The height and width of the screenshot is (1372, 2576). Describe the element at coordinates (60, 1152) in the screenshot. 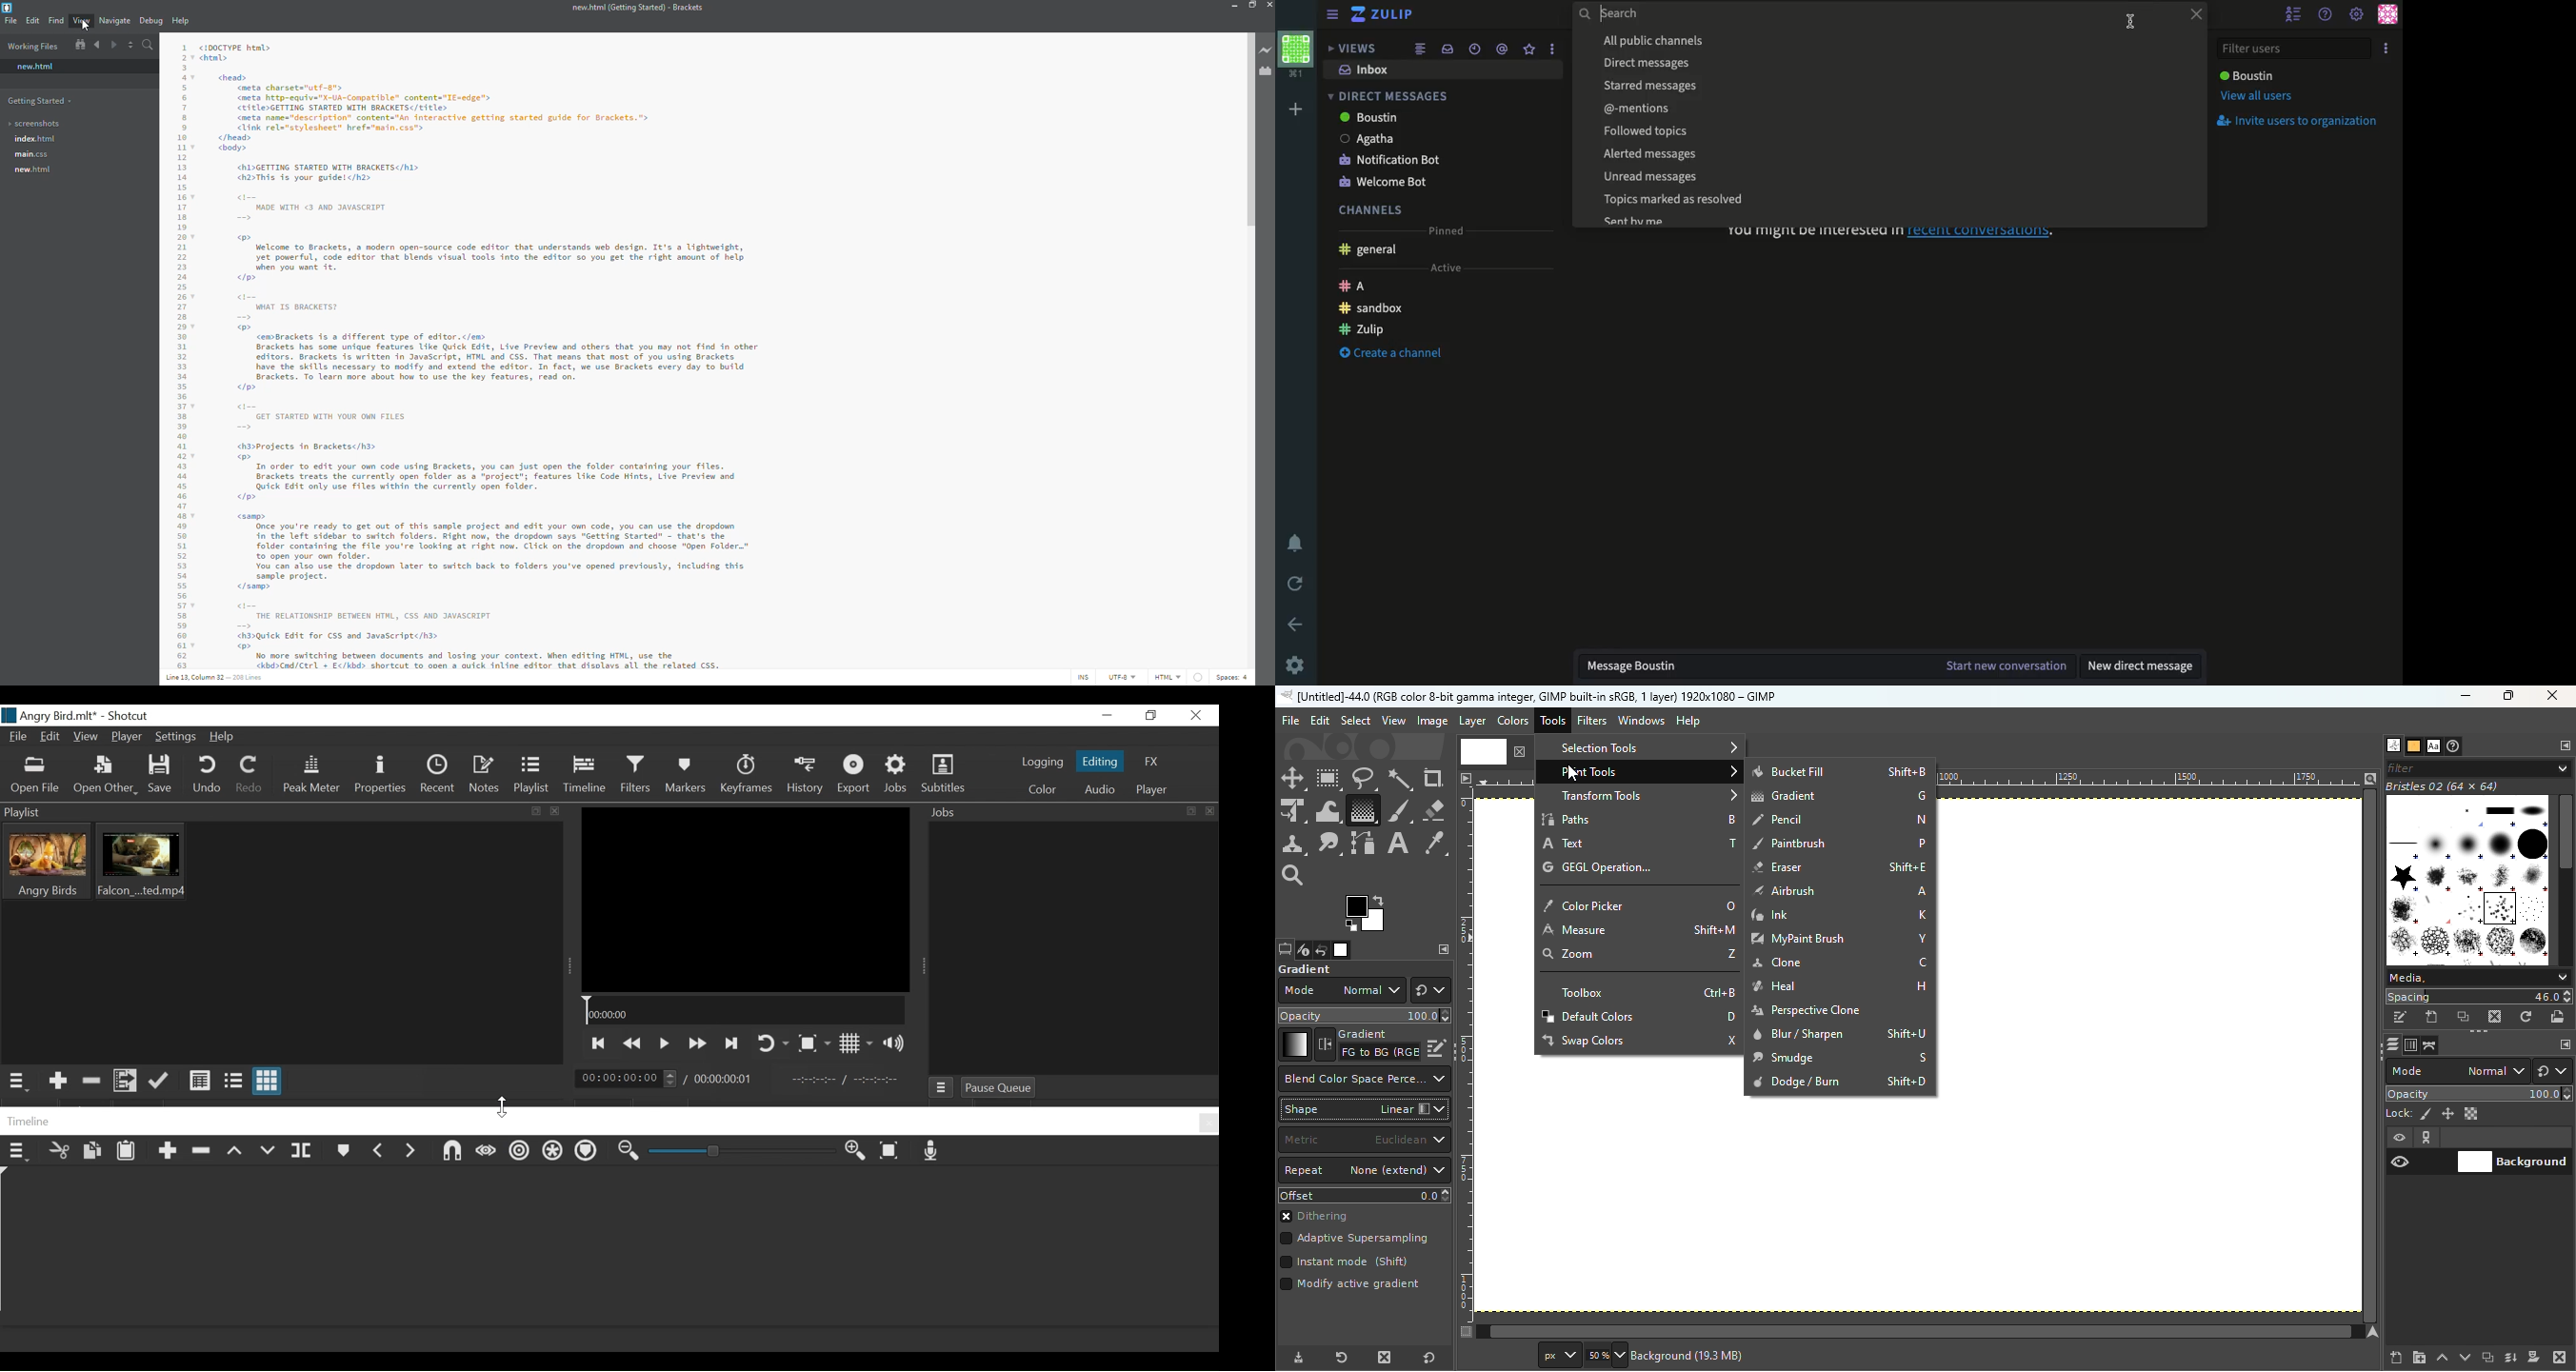

I see `Cut` at that location.